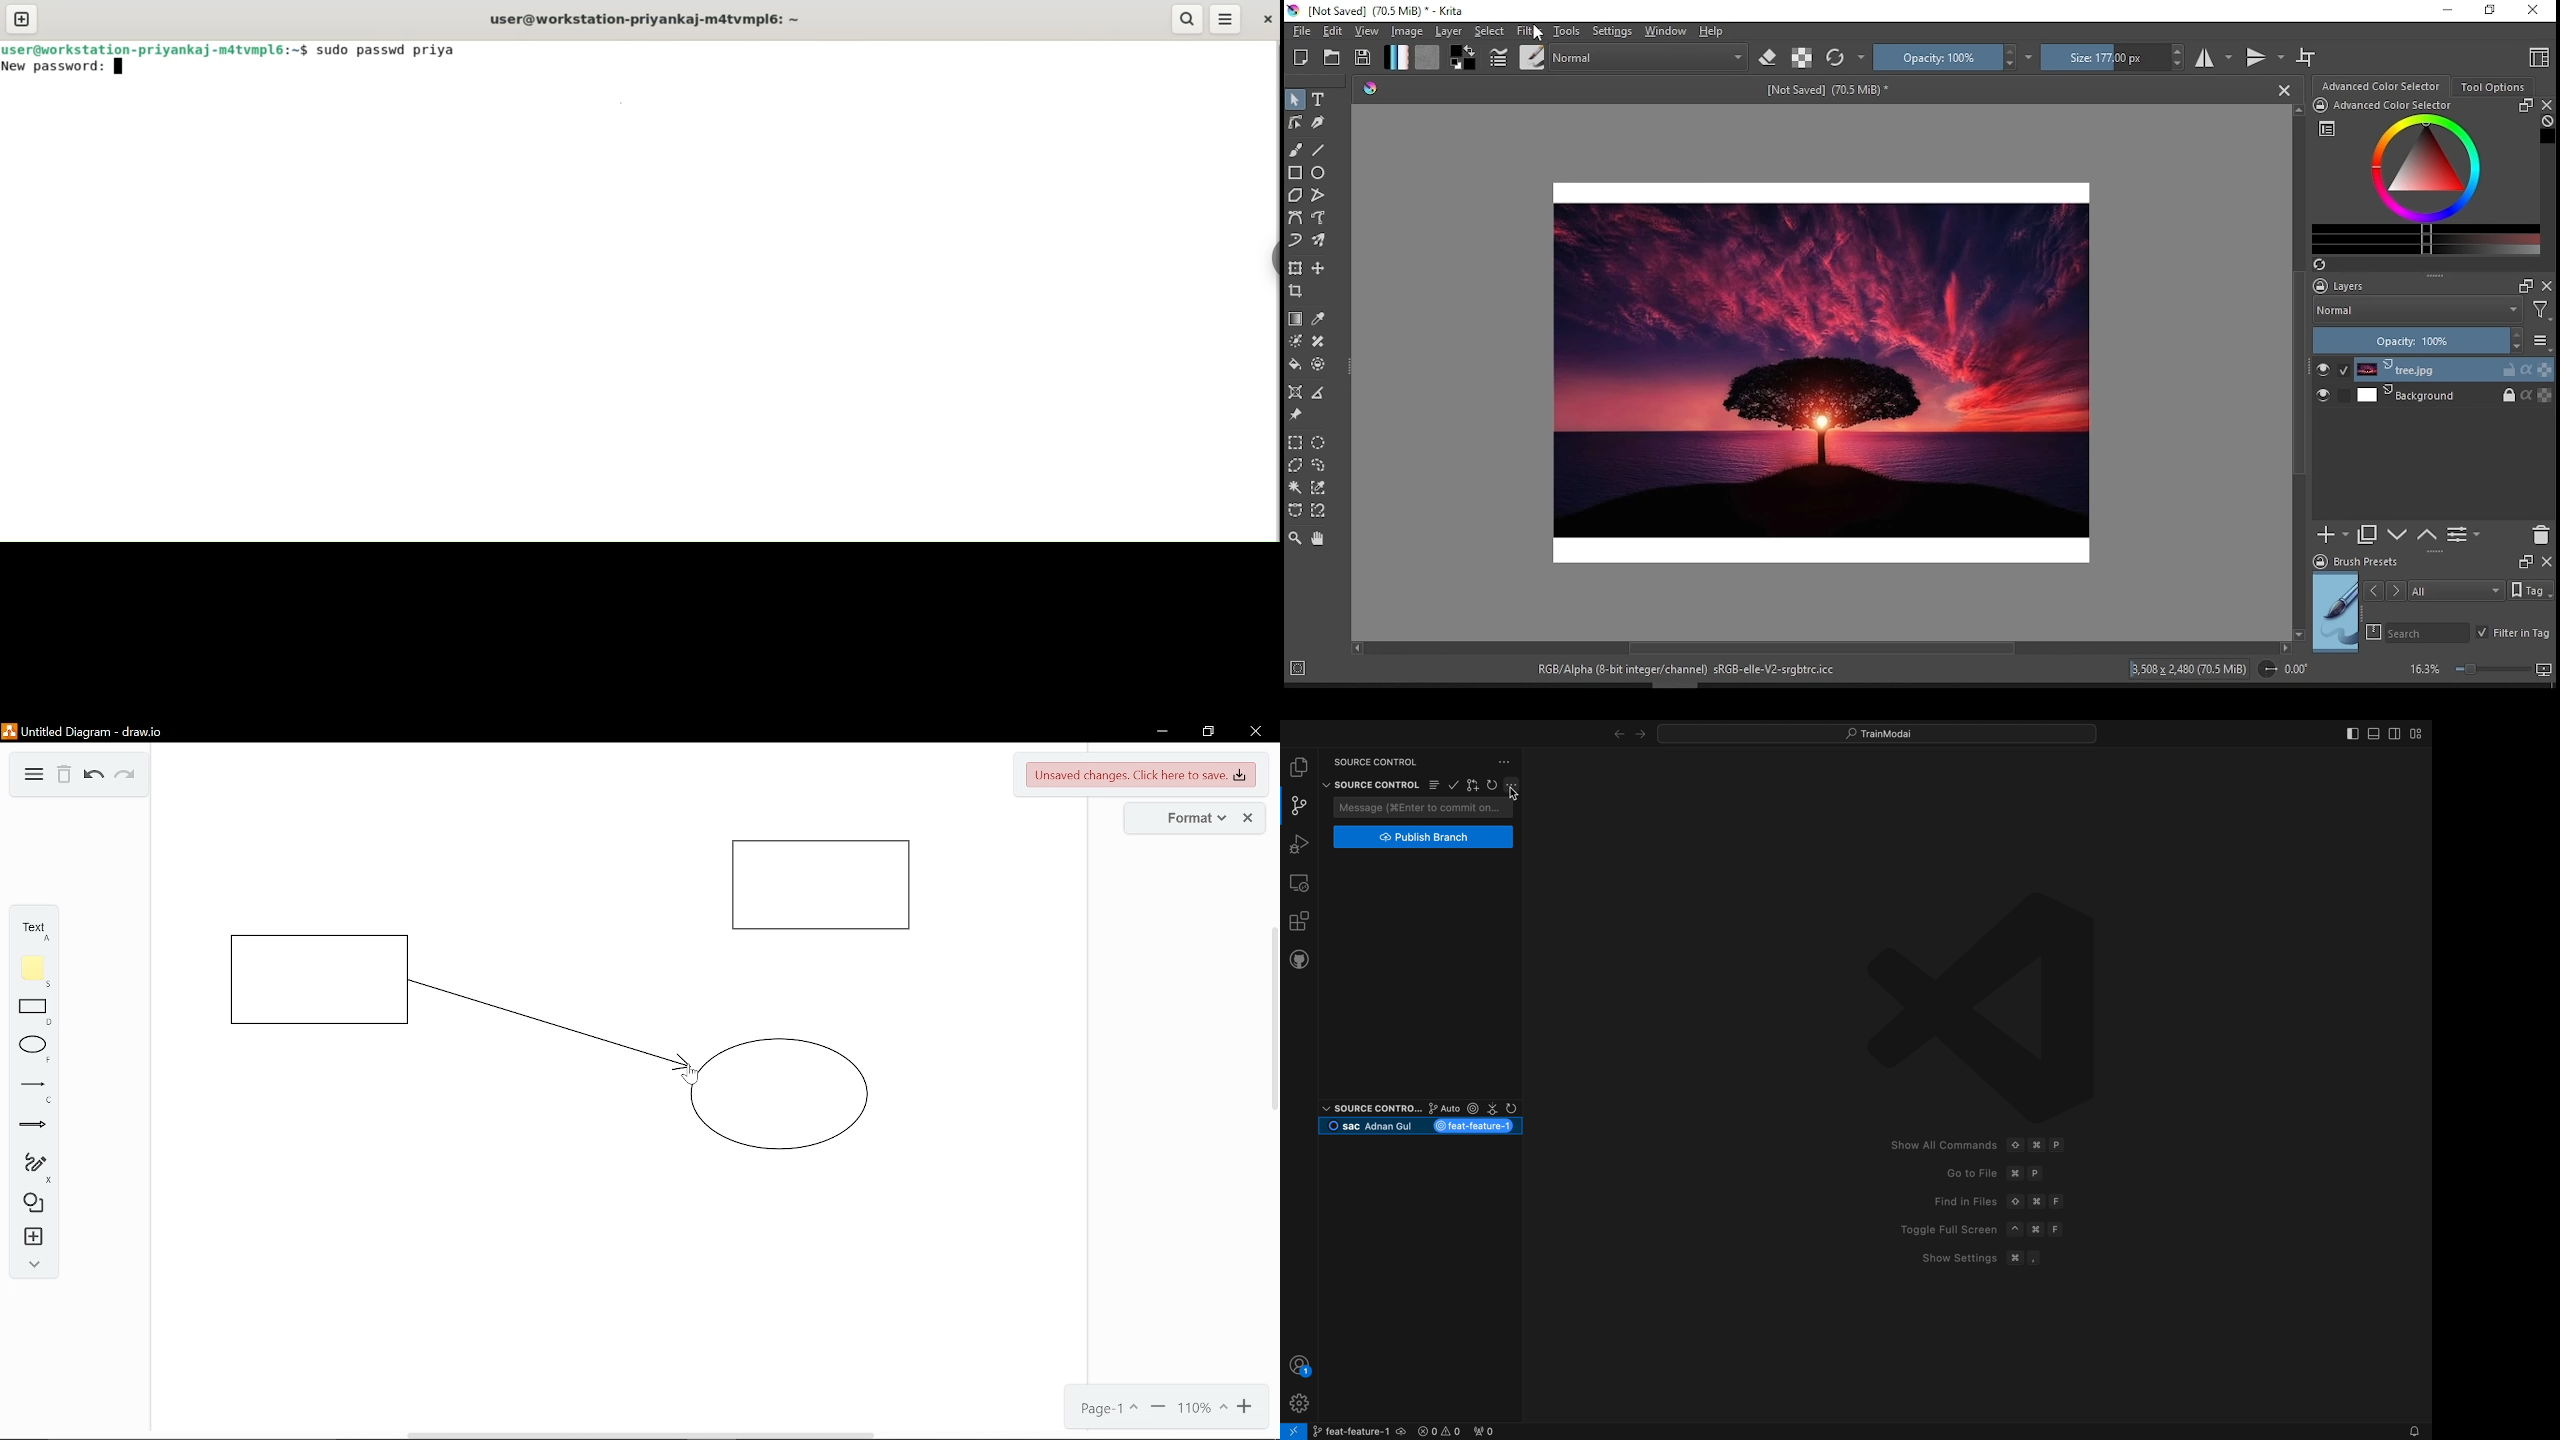 Image resolution: width=2576 pixels, height=1456 pixels. I want to click on square  tool, so click(1296, 172).